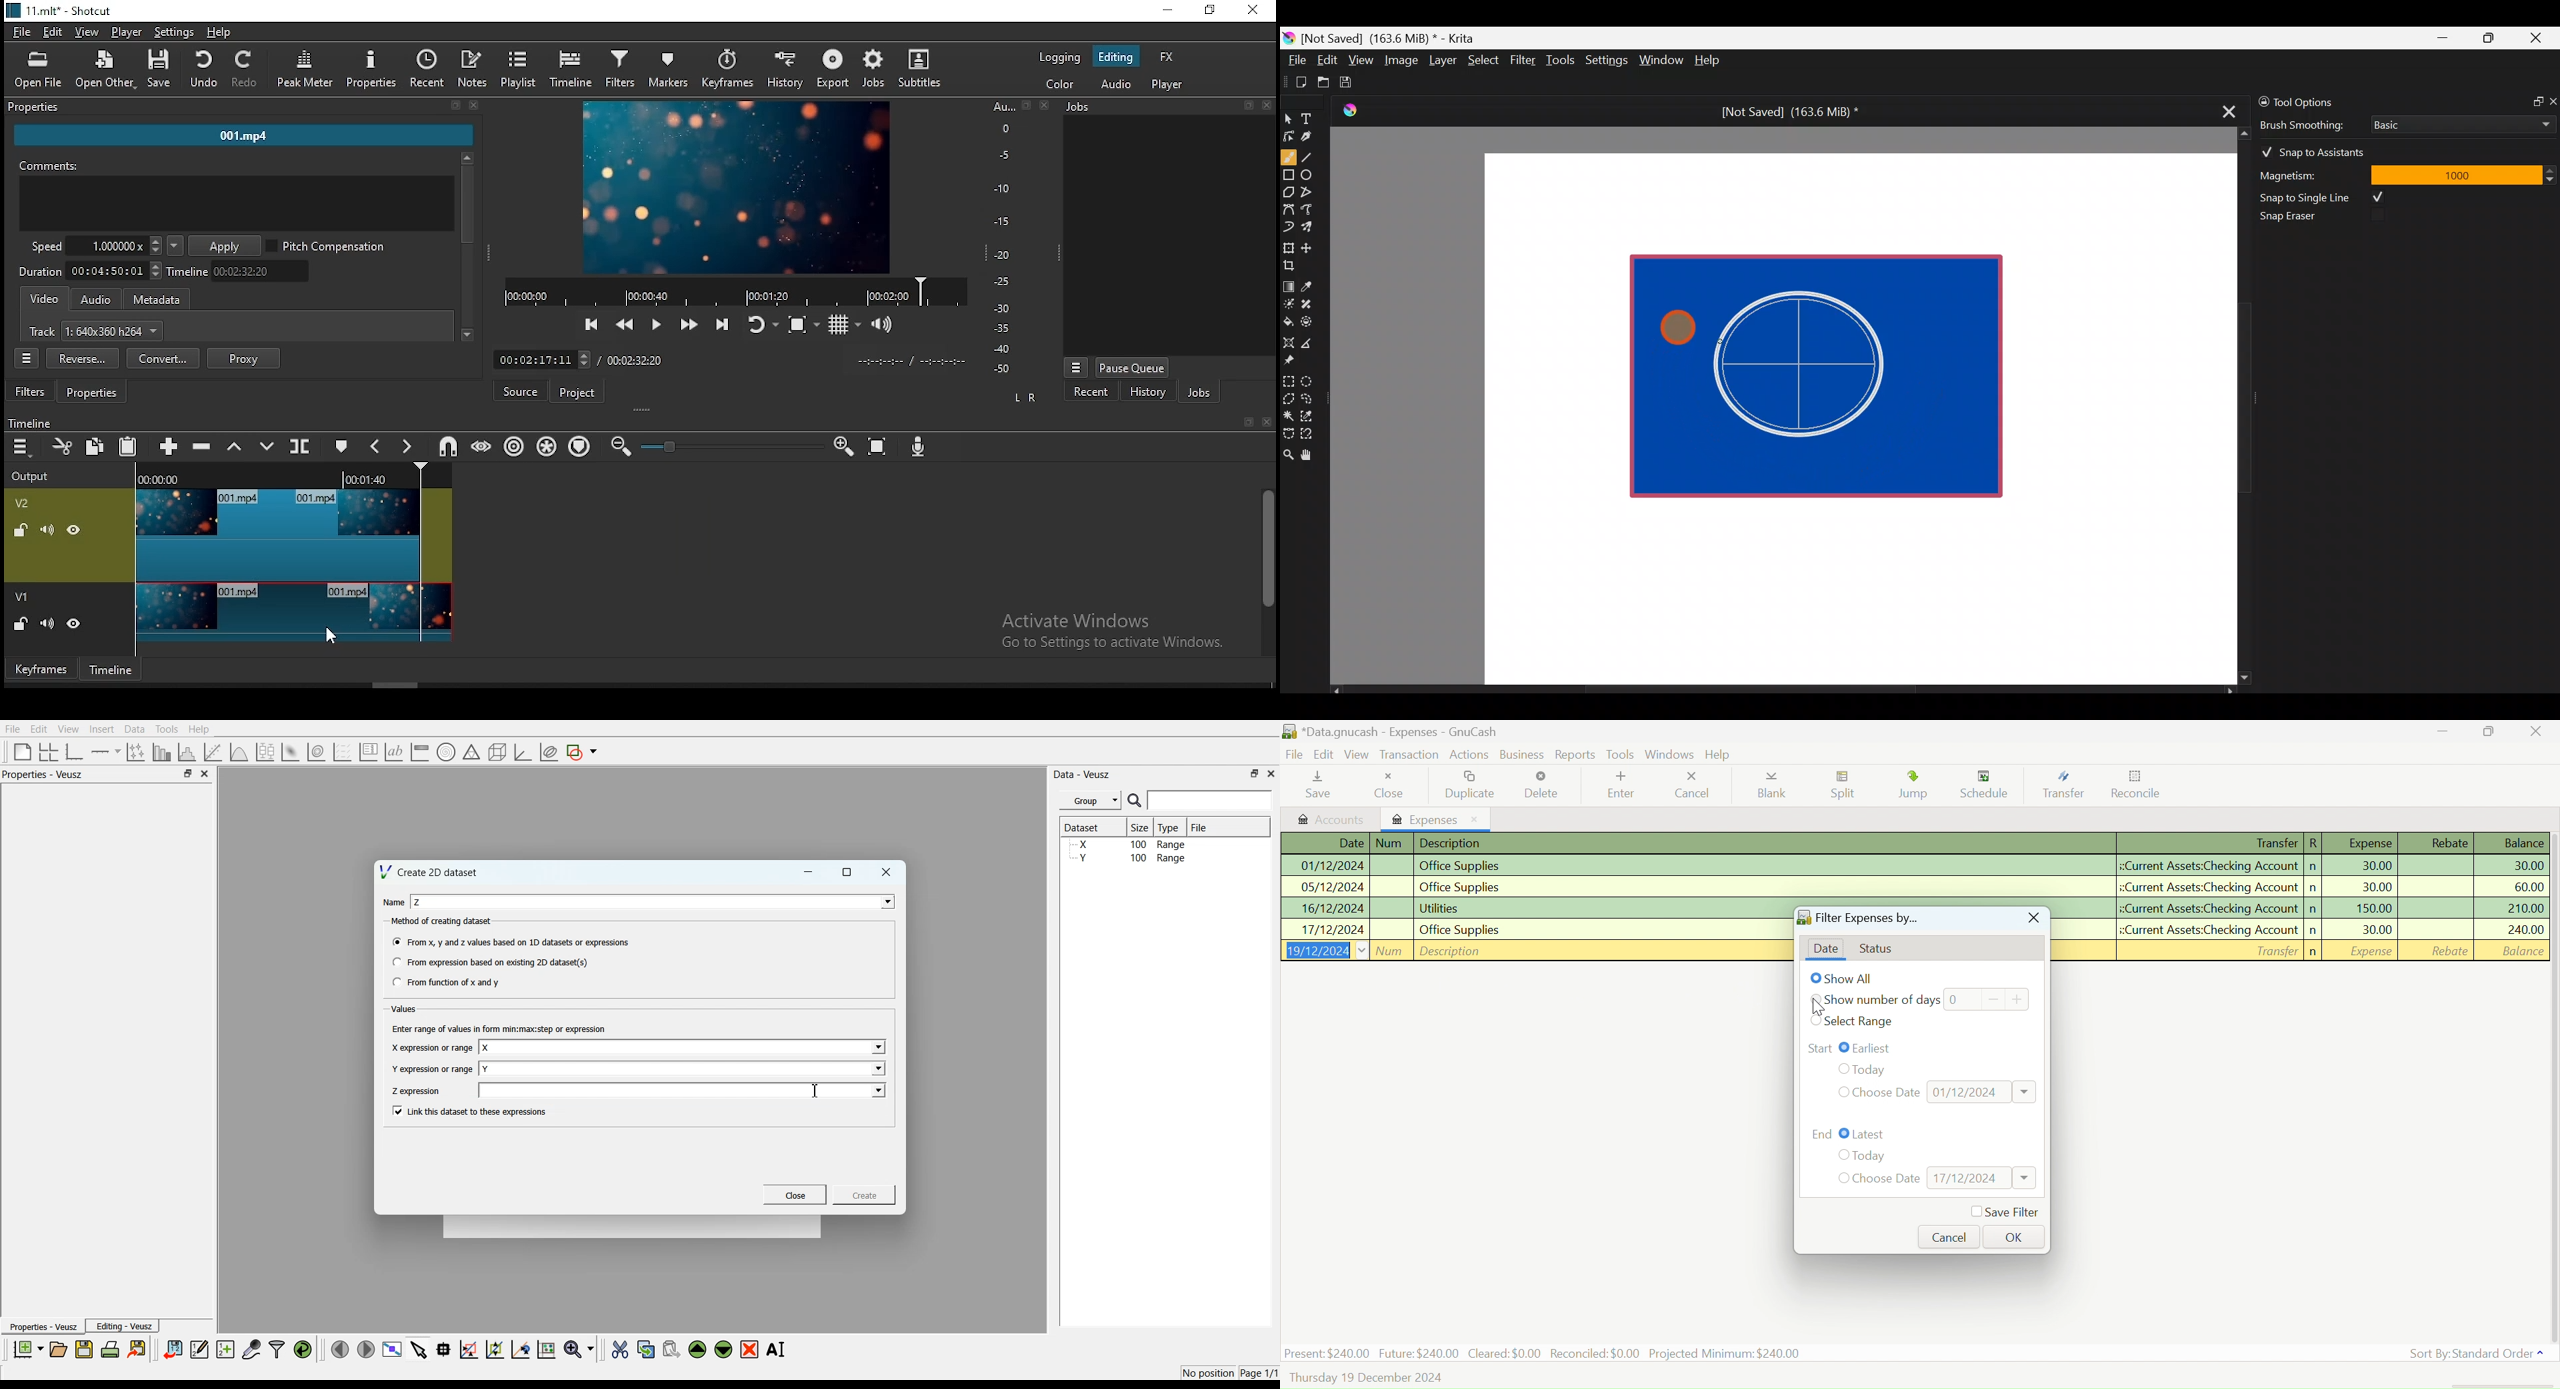 The width and height of the screenshot is (2576, 1400). Describe the element at coordinates (475, 69) in the screenshot. I see `notes` at that location.